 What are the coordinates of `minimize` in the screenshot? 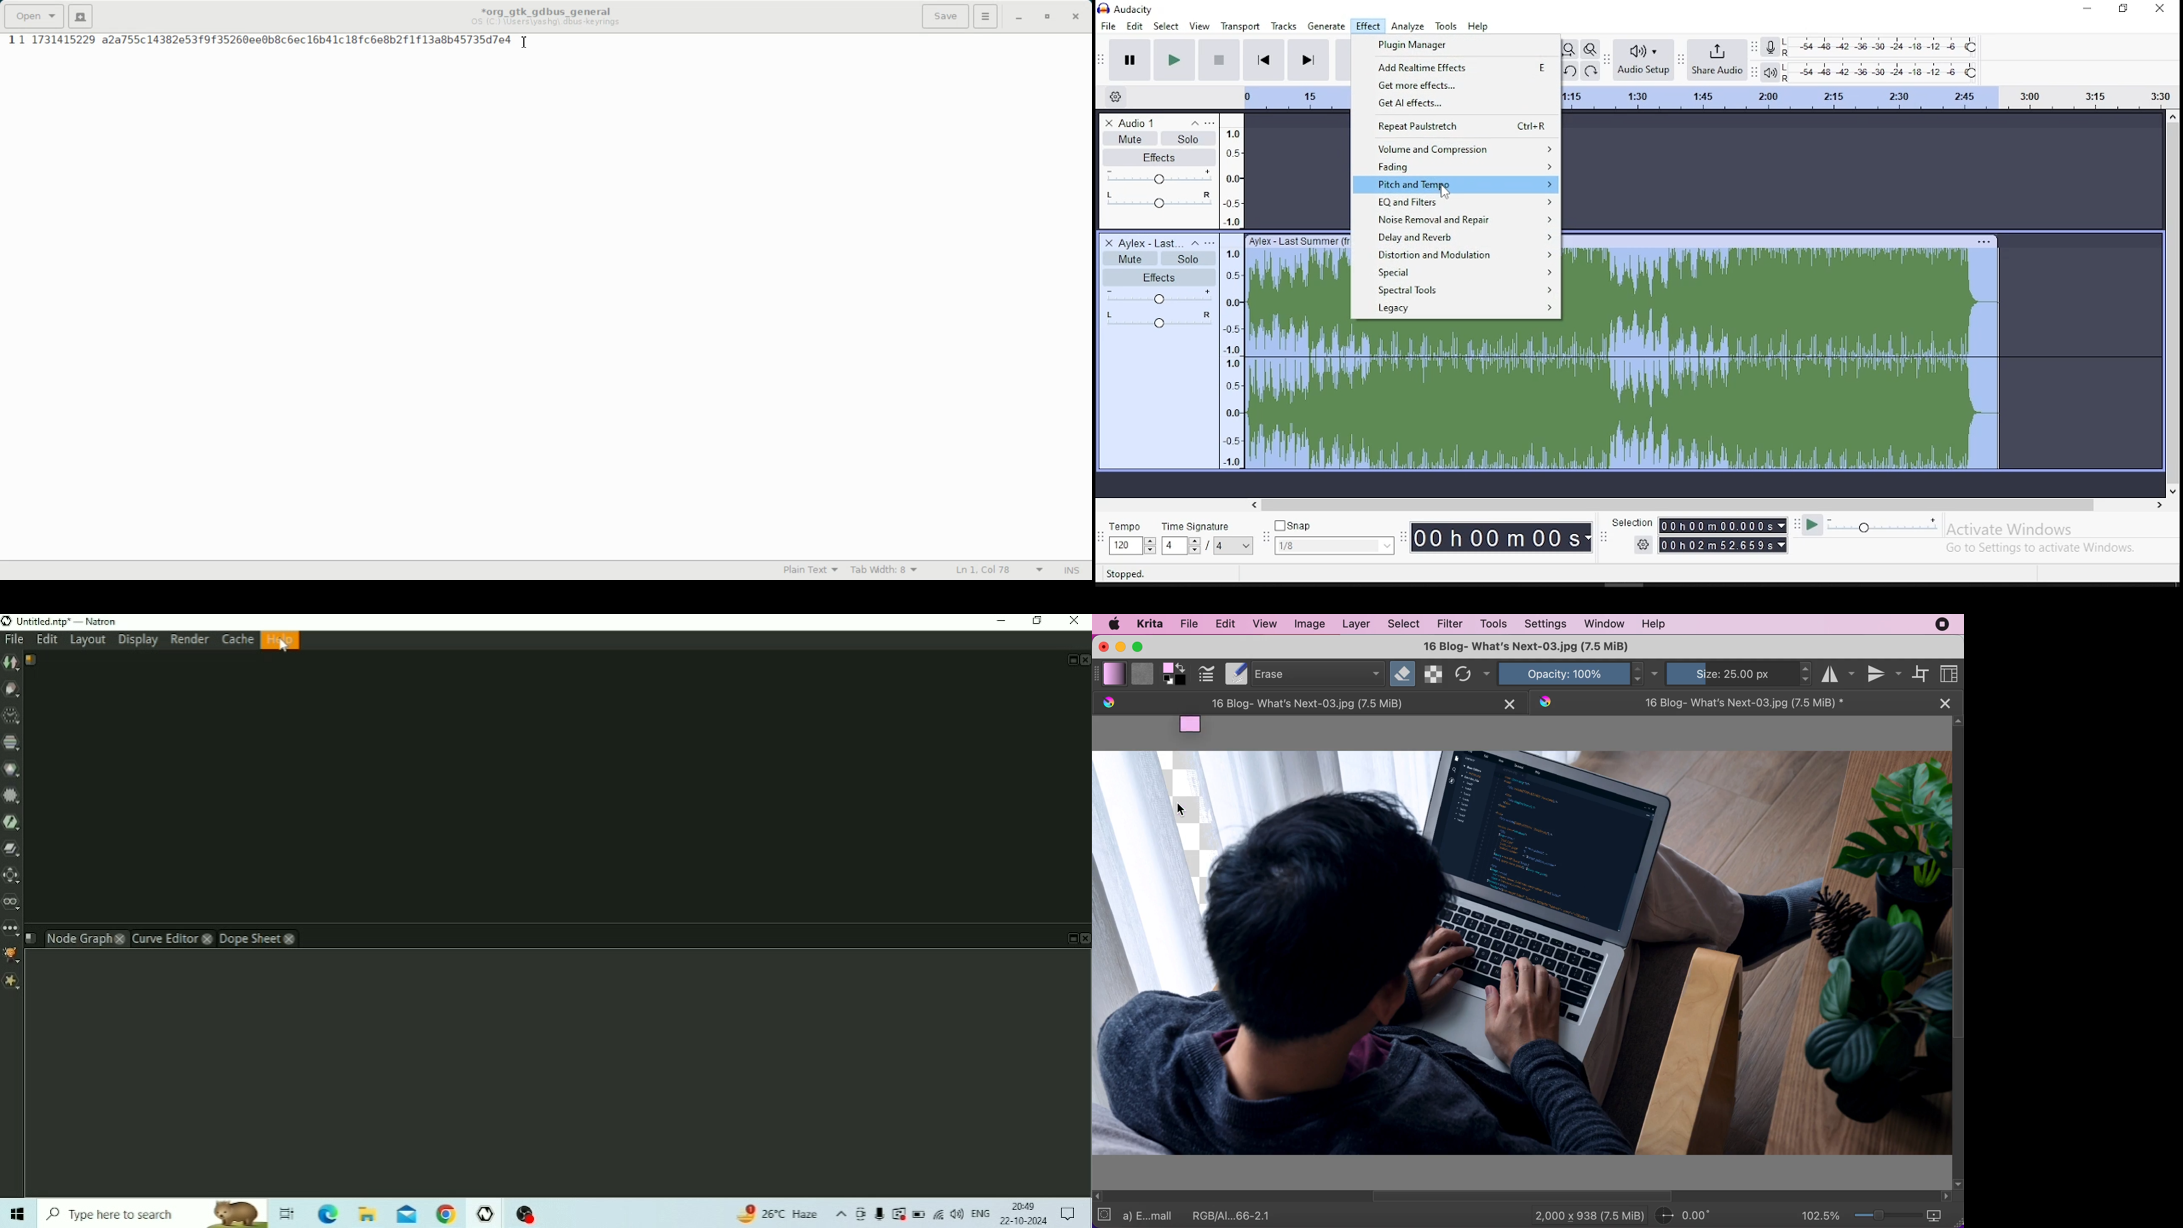 It's located at (1121, 648).